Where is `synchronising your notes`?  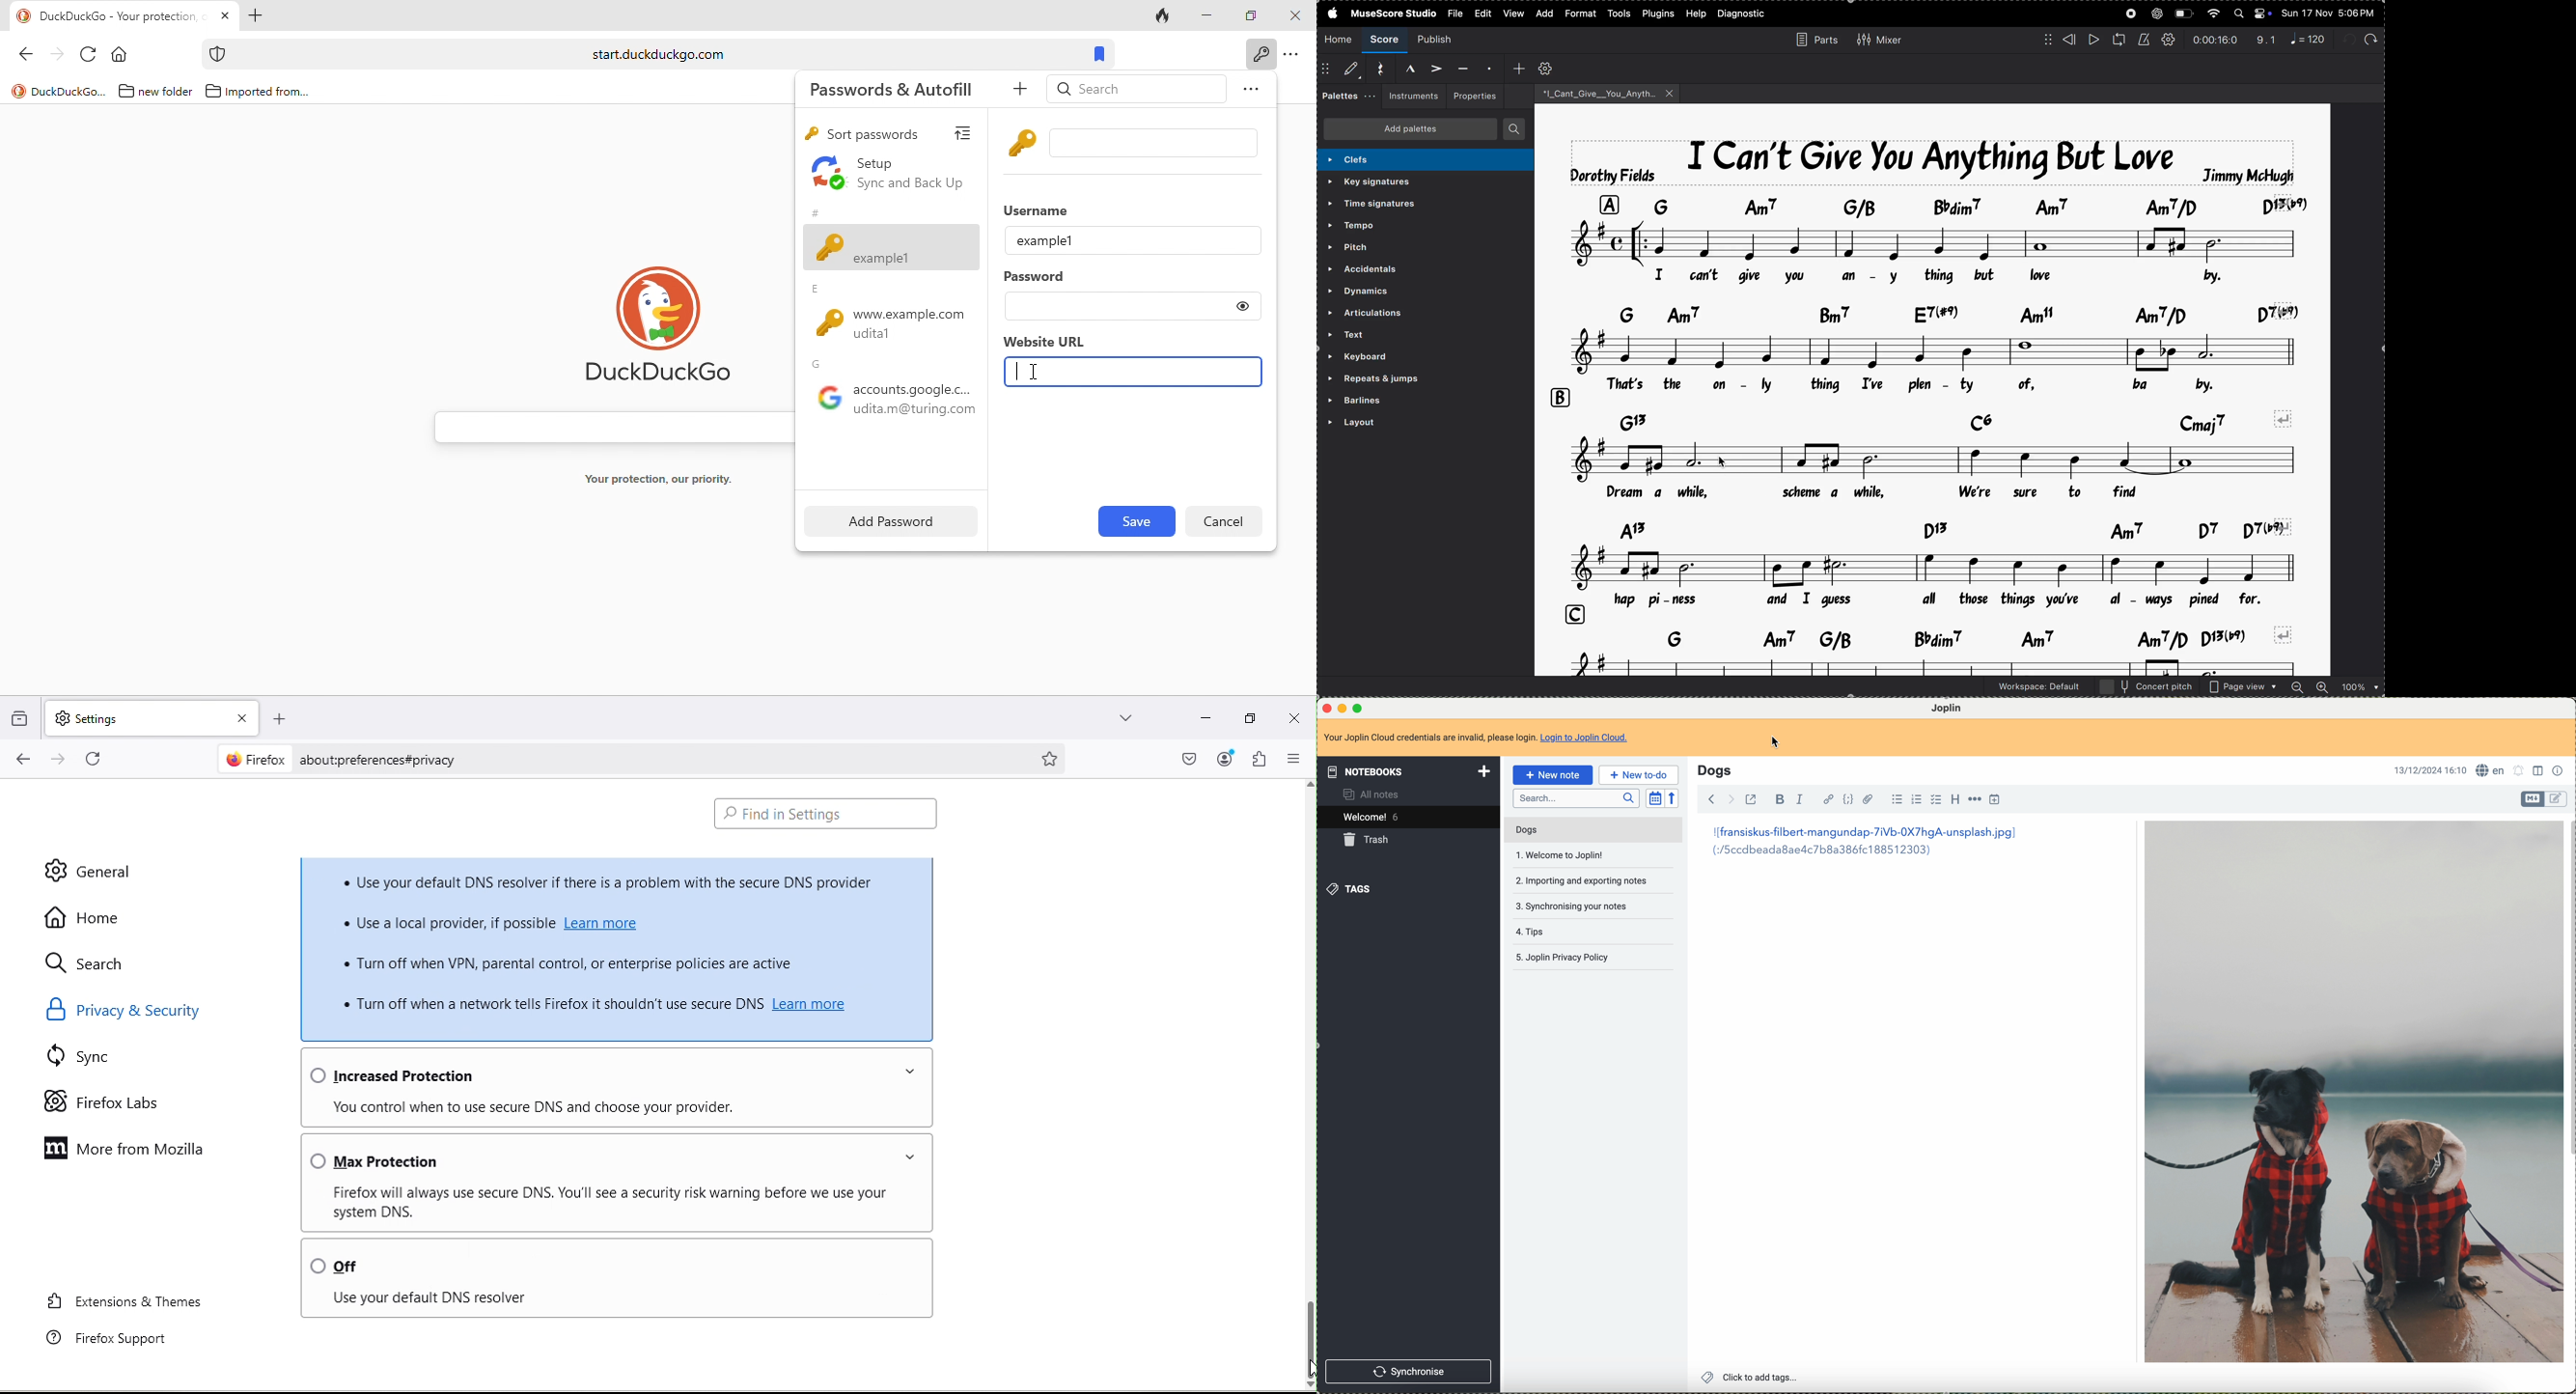 synchronising your notes is located at coordinates (1572, 904).